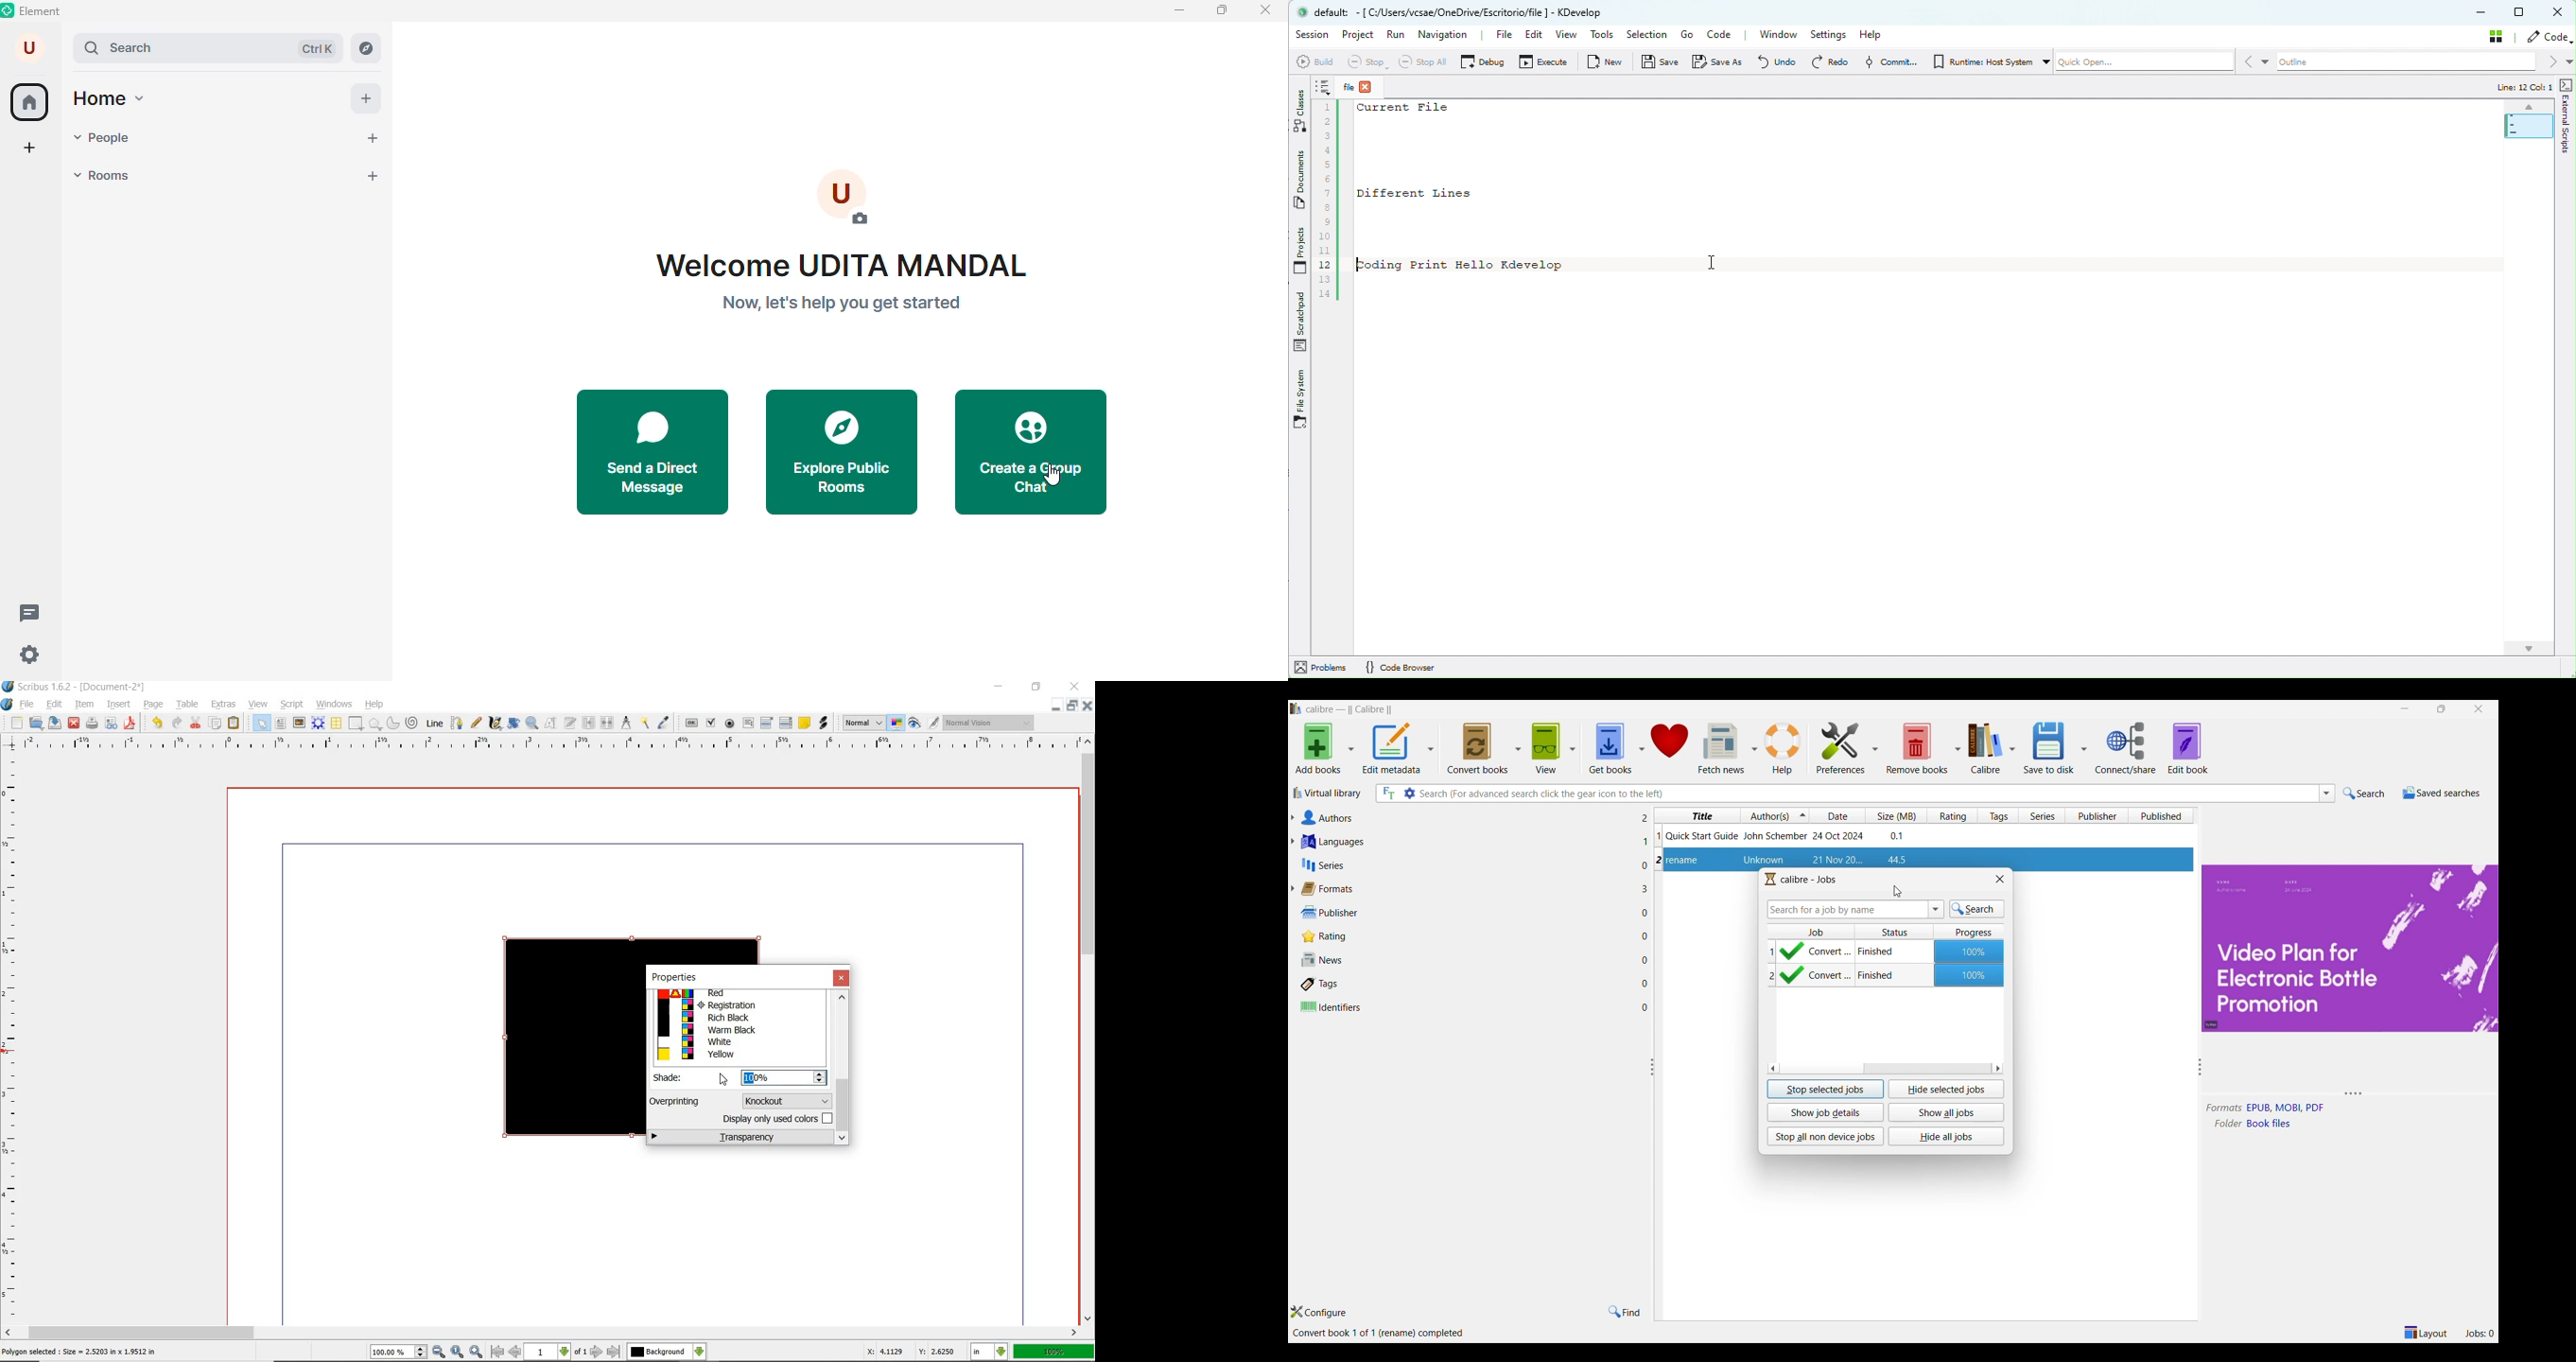 This screenshot has height=1372, width=2576. I want to click on rotate item, so click(515, 723).